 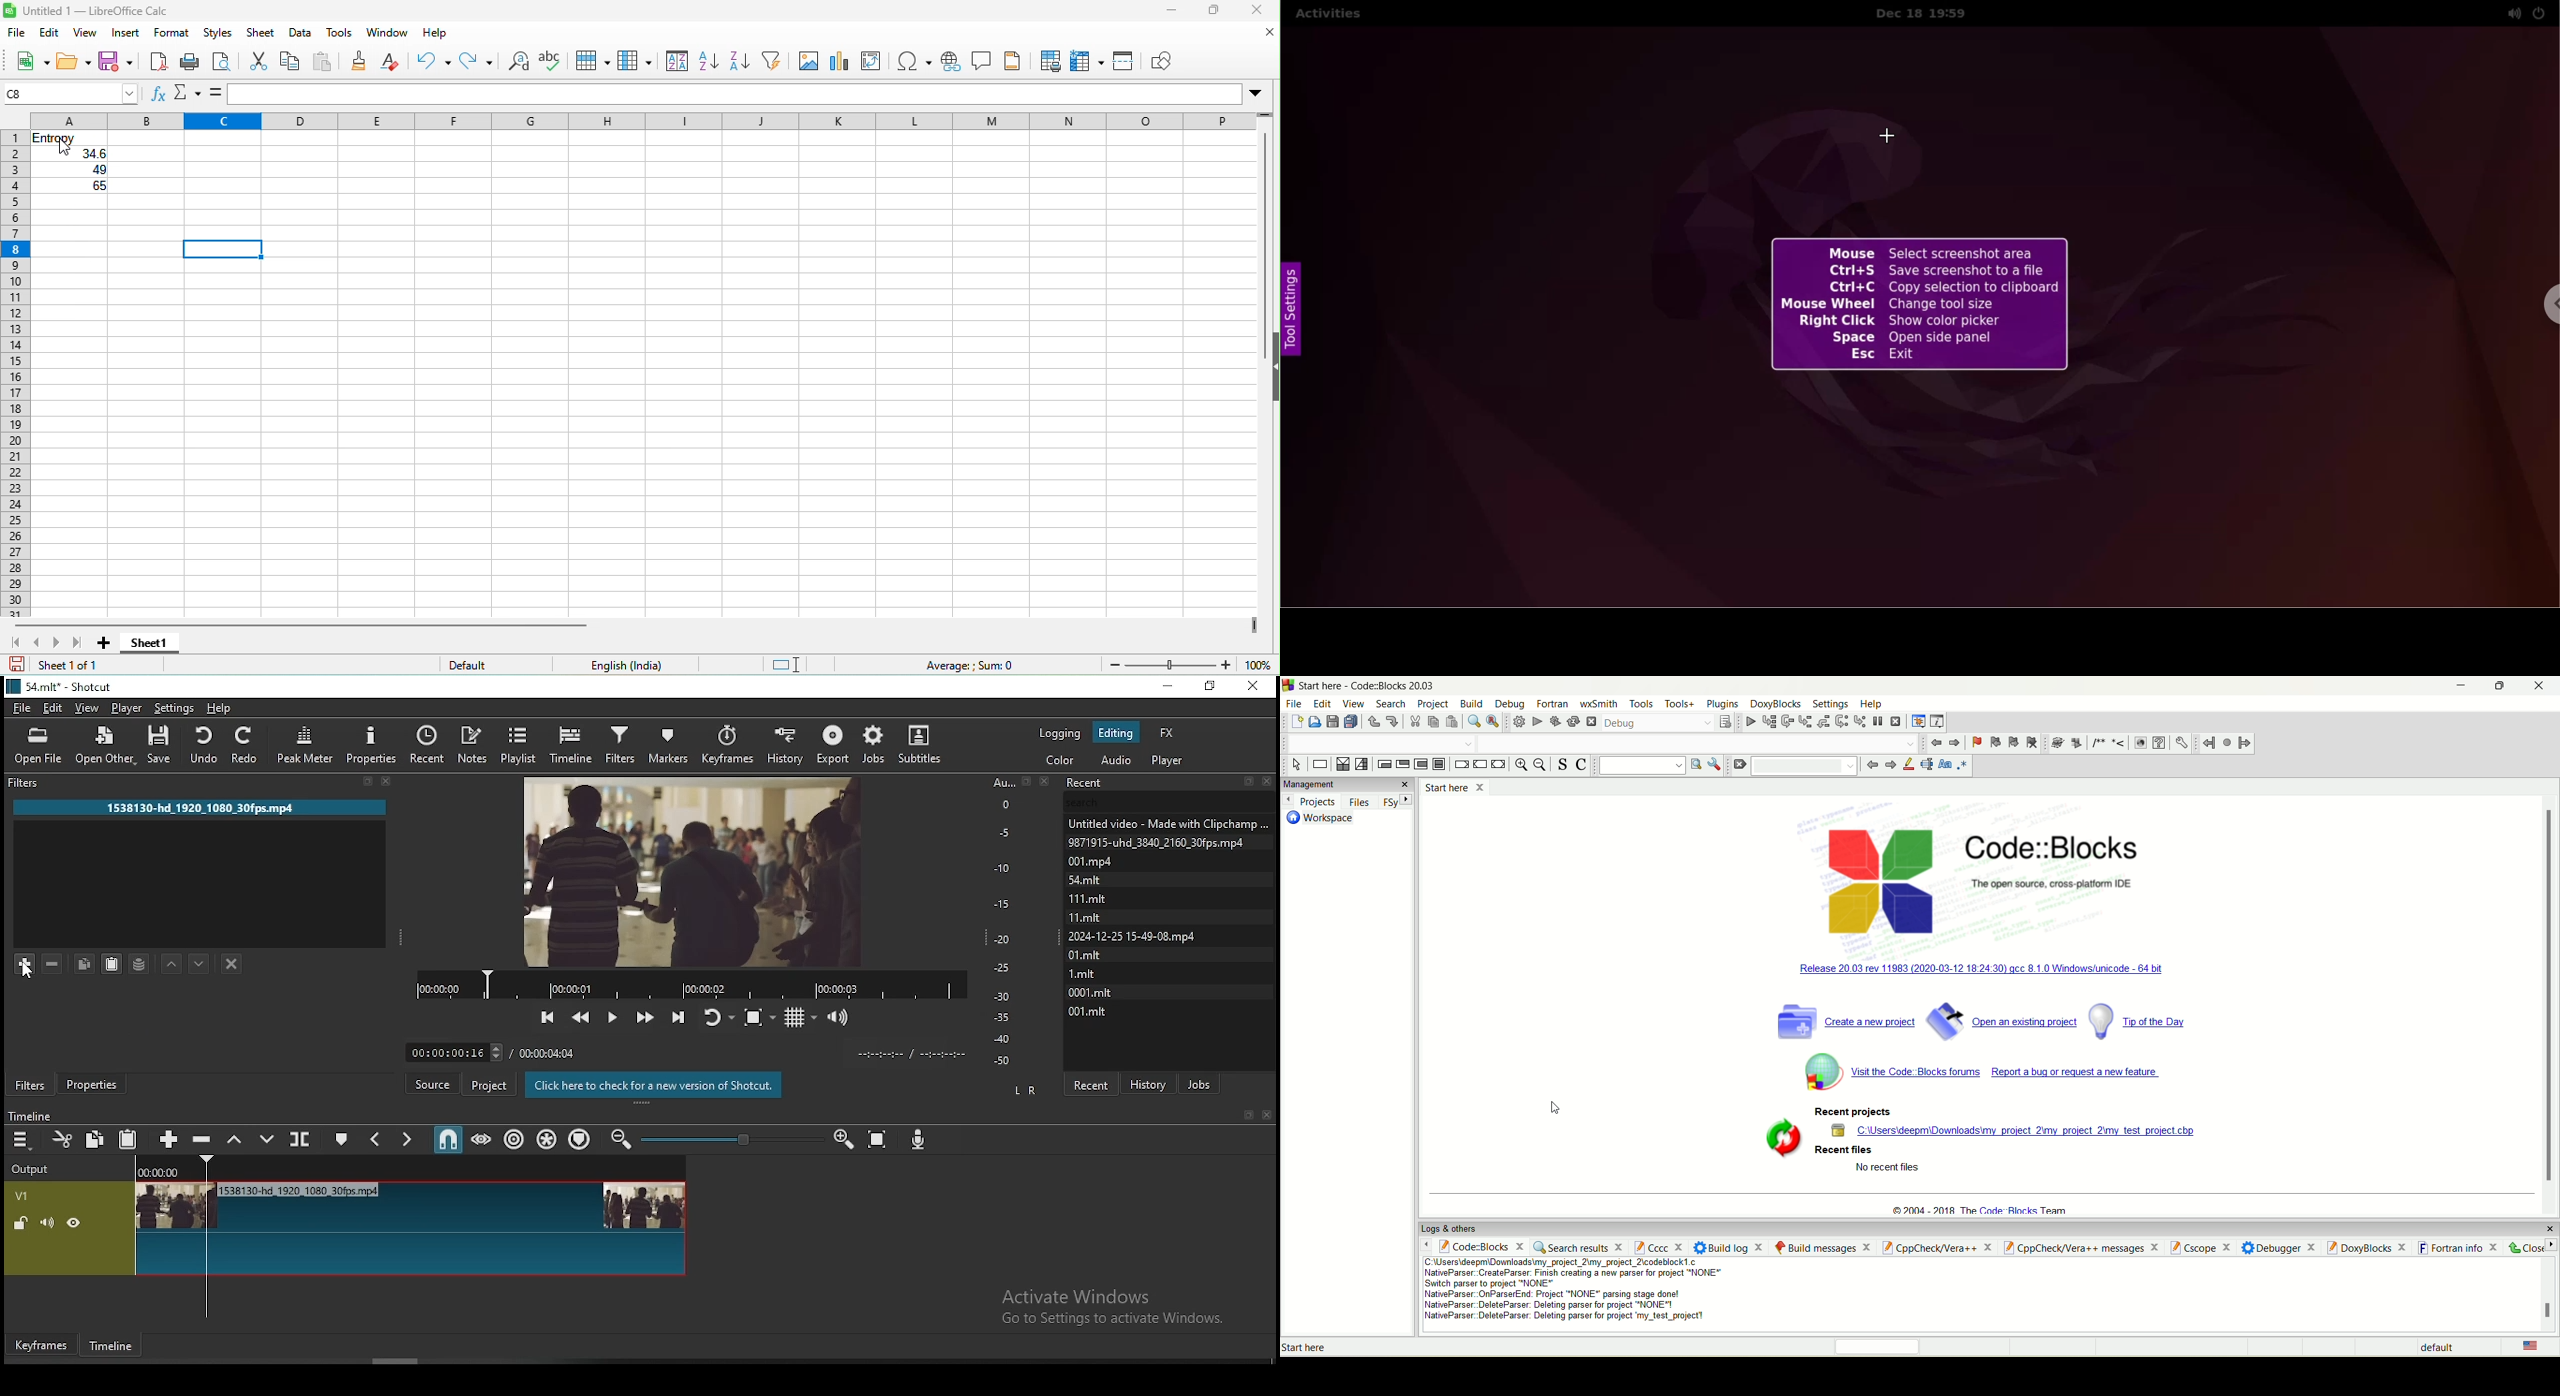 What do you see at coordinates (361, 62) in the screenshot?
I see `clone formatting` at bounding box center [361, 62].